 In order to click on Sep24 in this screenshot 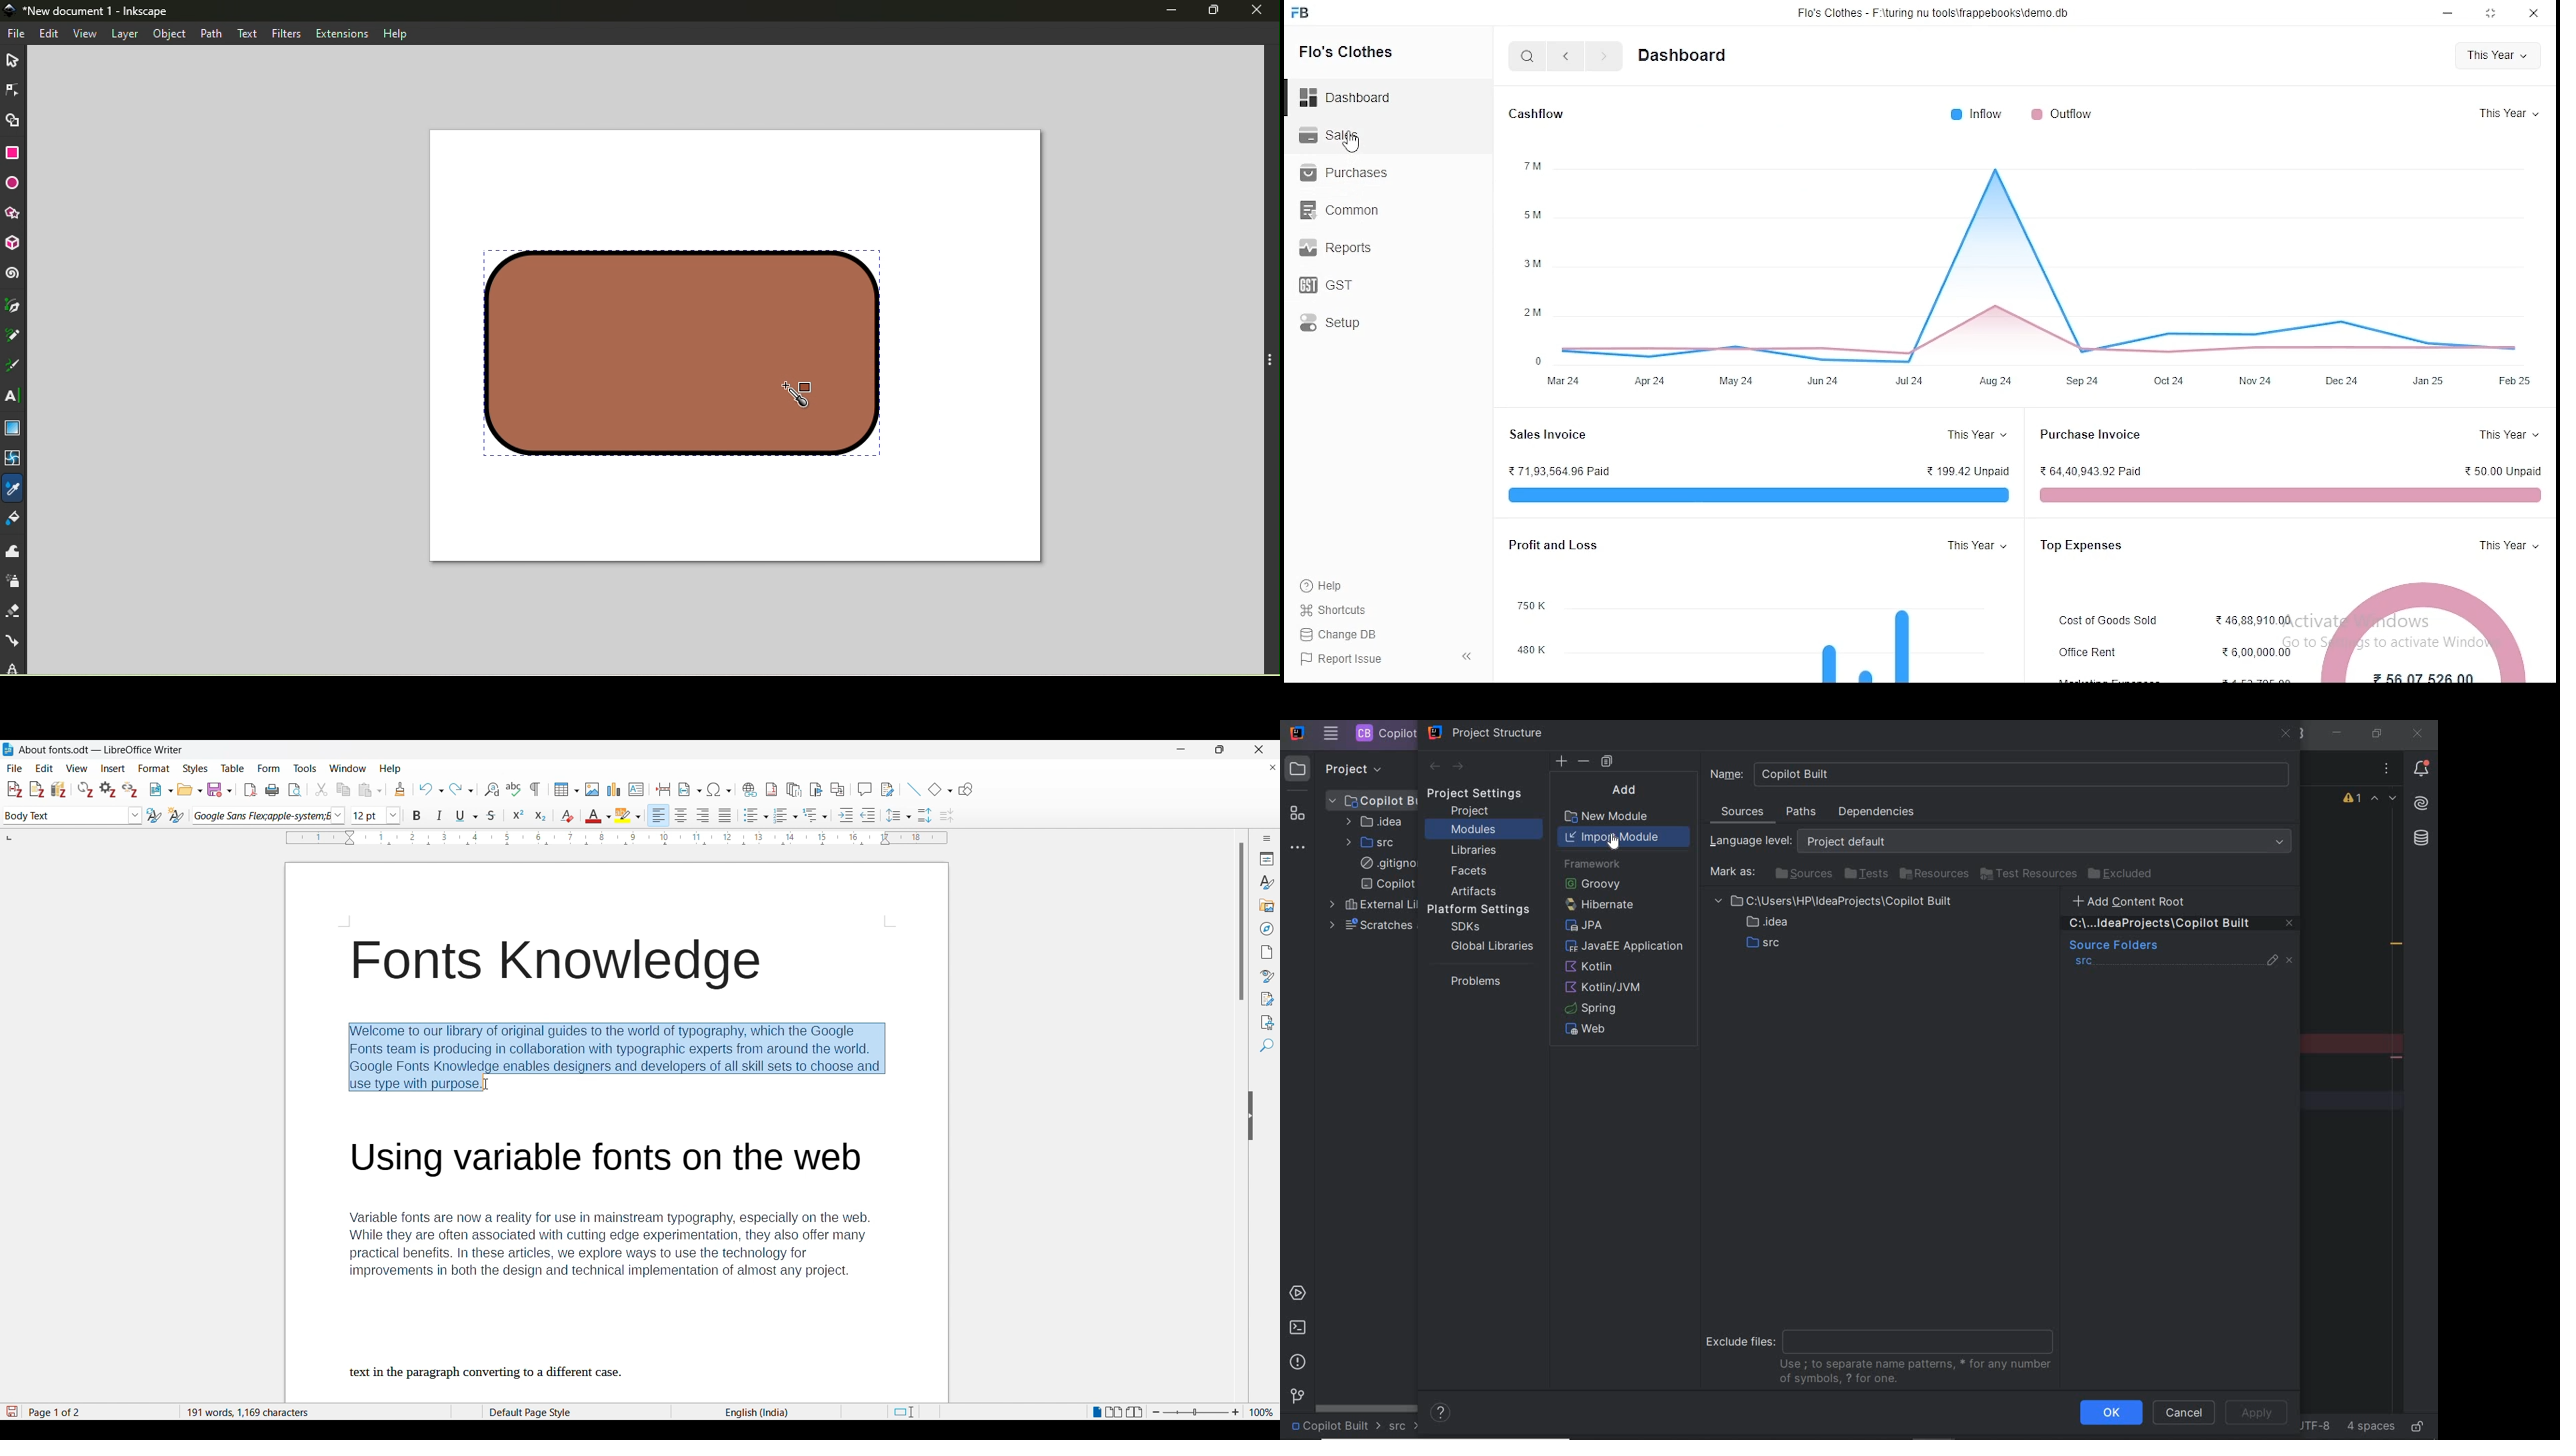, I will do `click(2083, 382)`.